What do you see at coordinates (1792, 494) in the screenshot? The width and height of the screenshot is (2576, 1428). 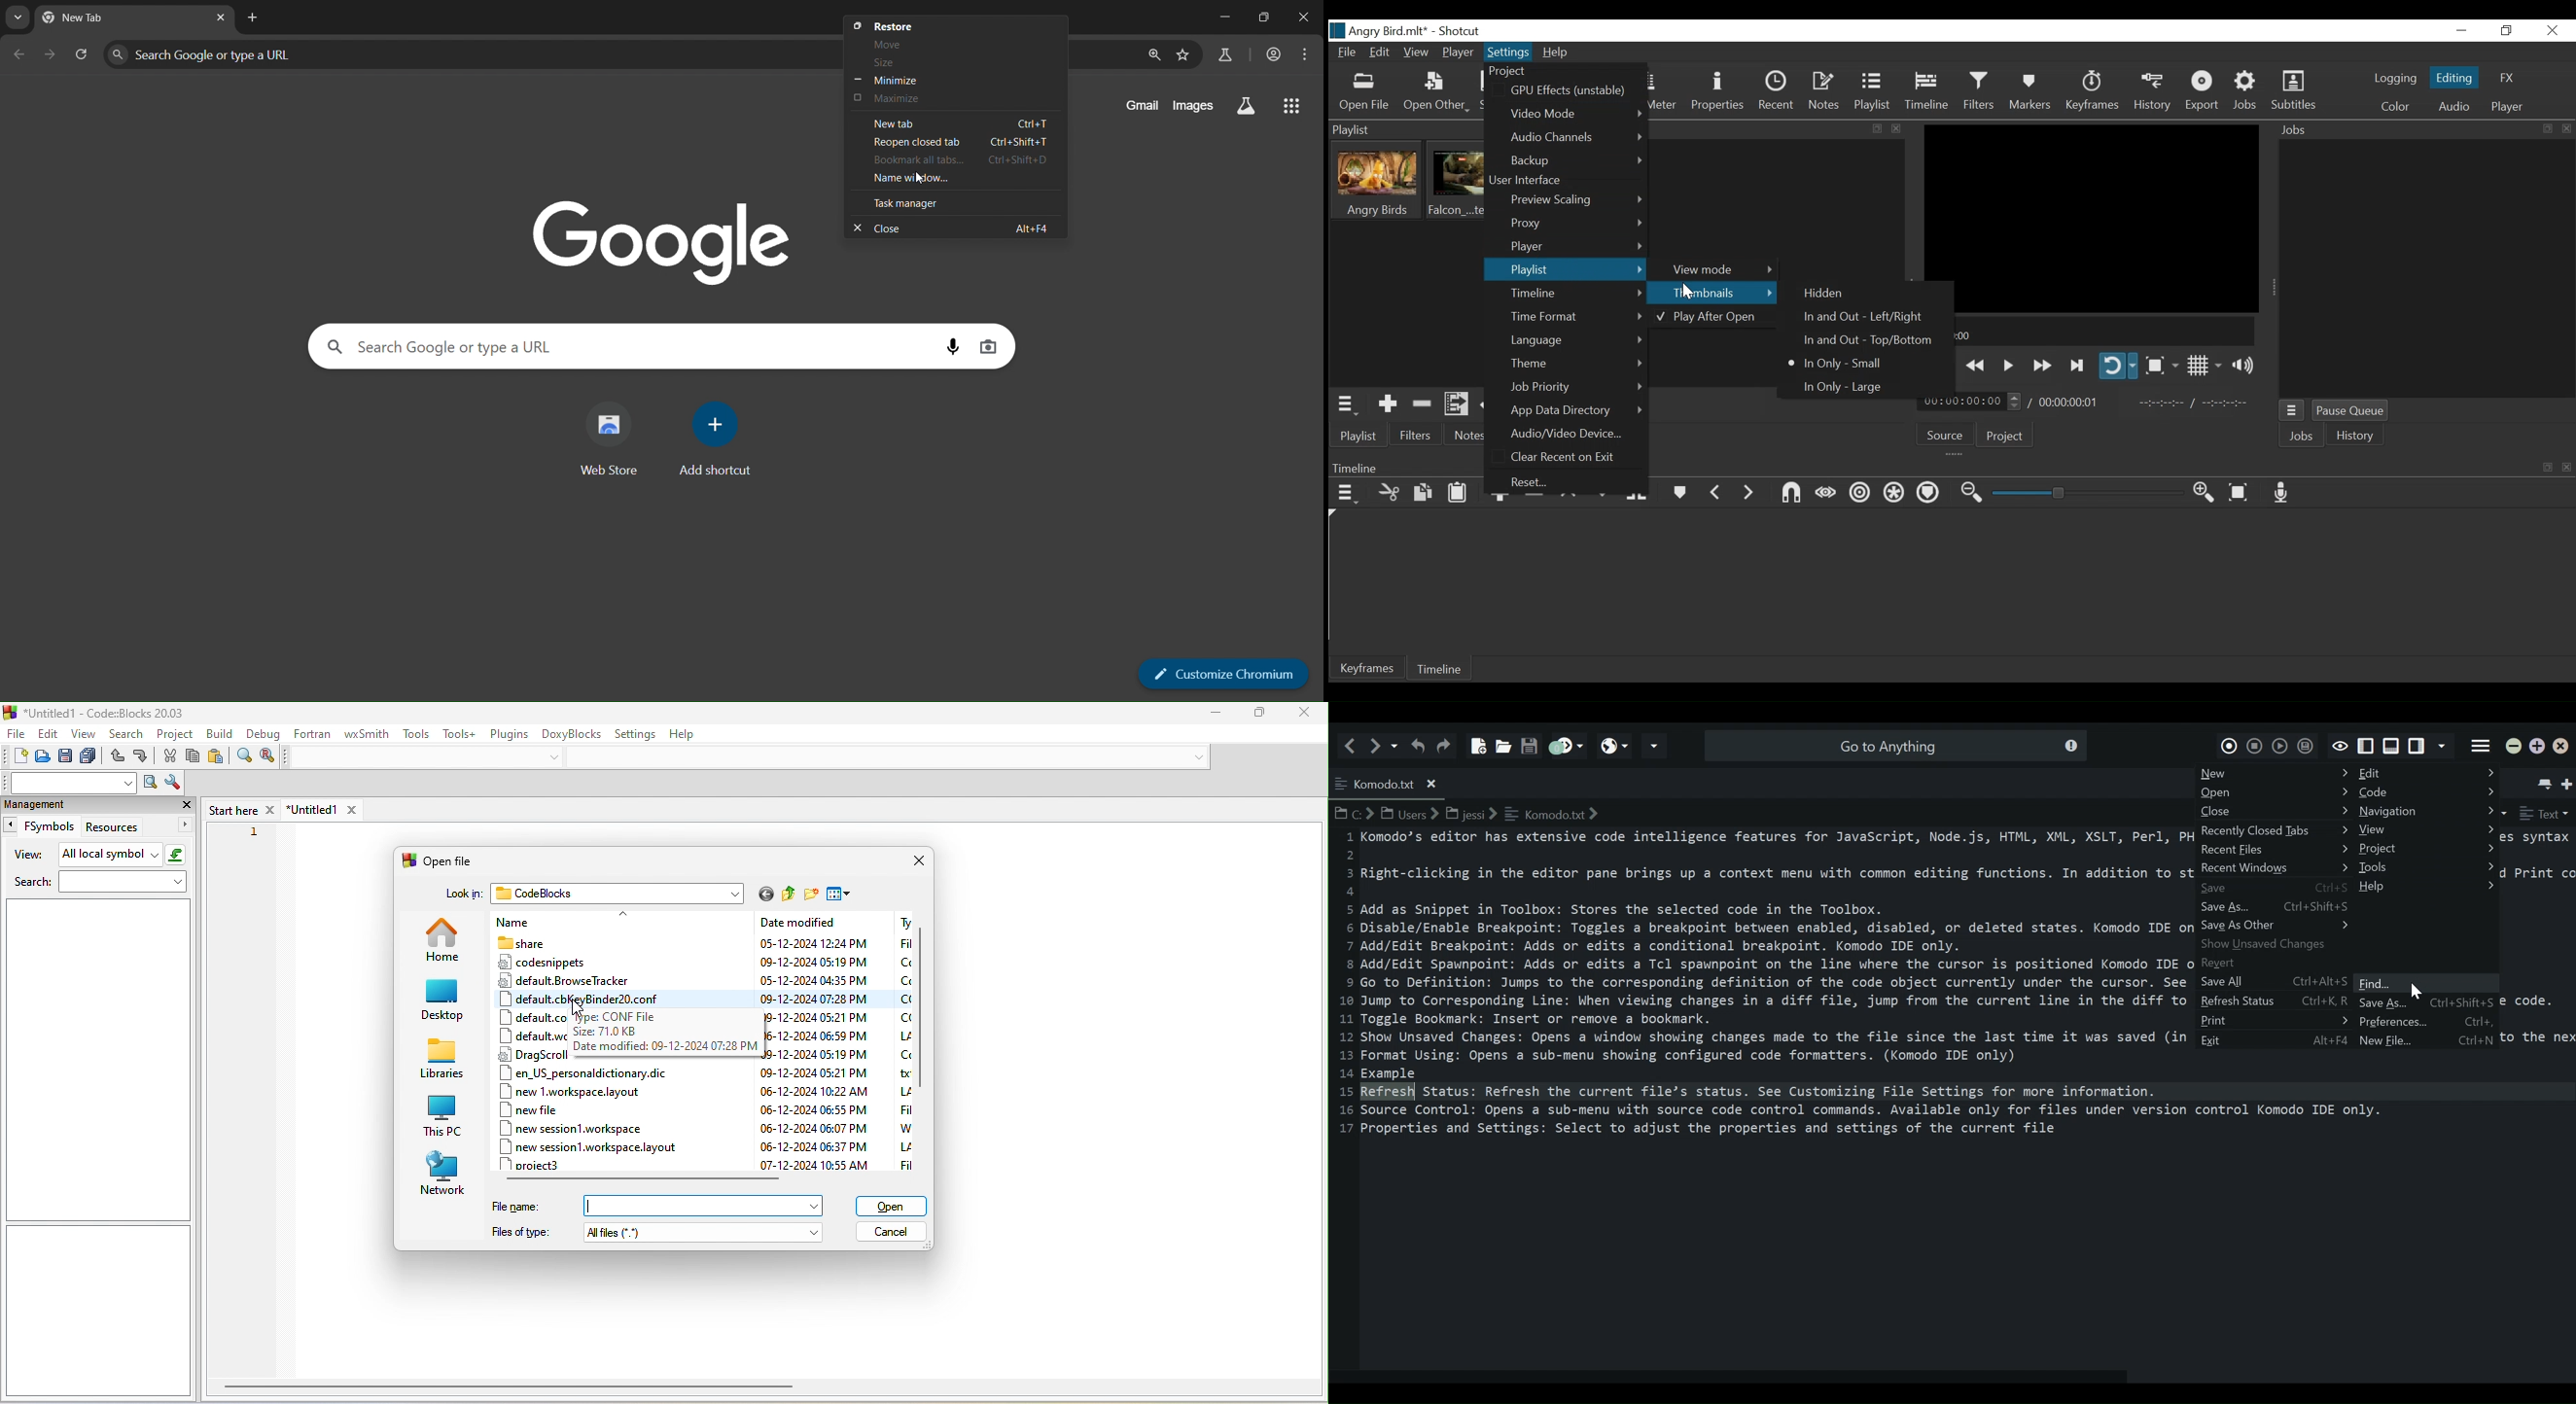 I see `Snap` at bounding box center [1792, 494].